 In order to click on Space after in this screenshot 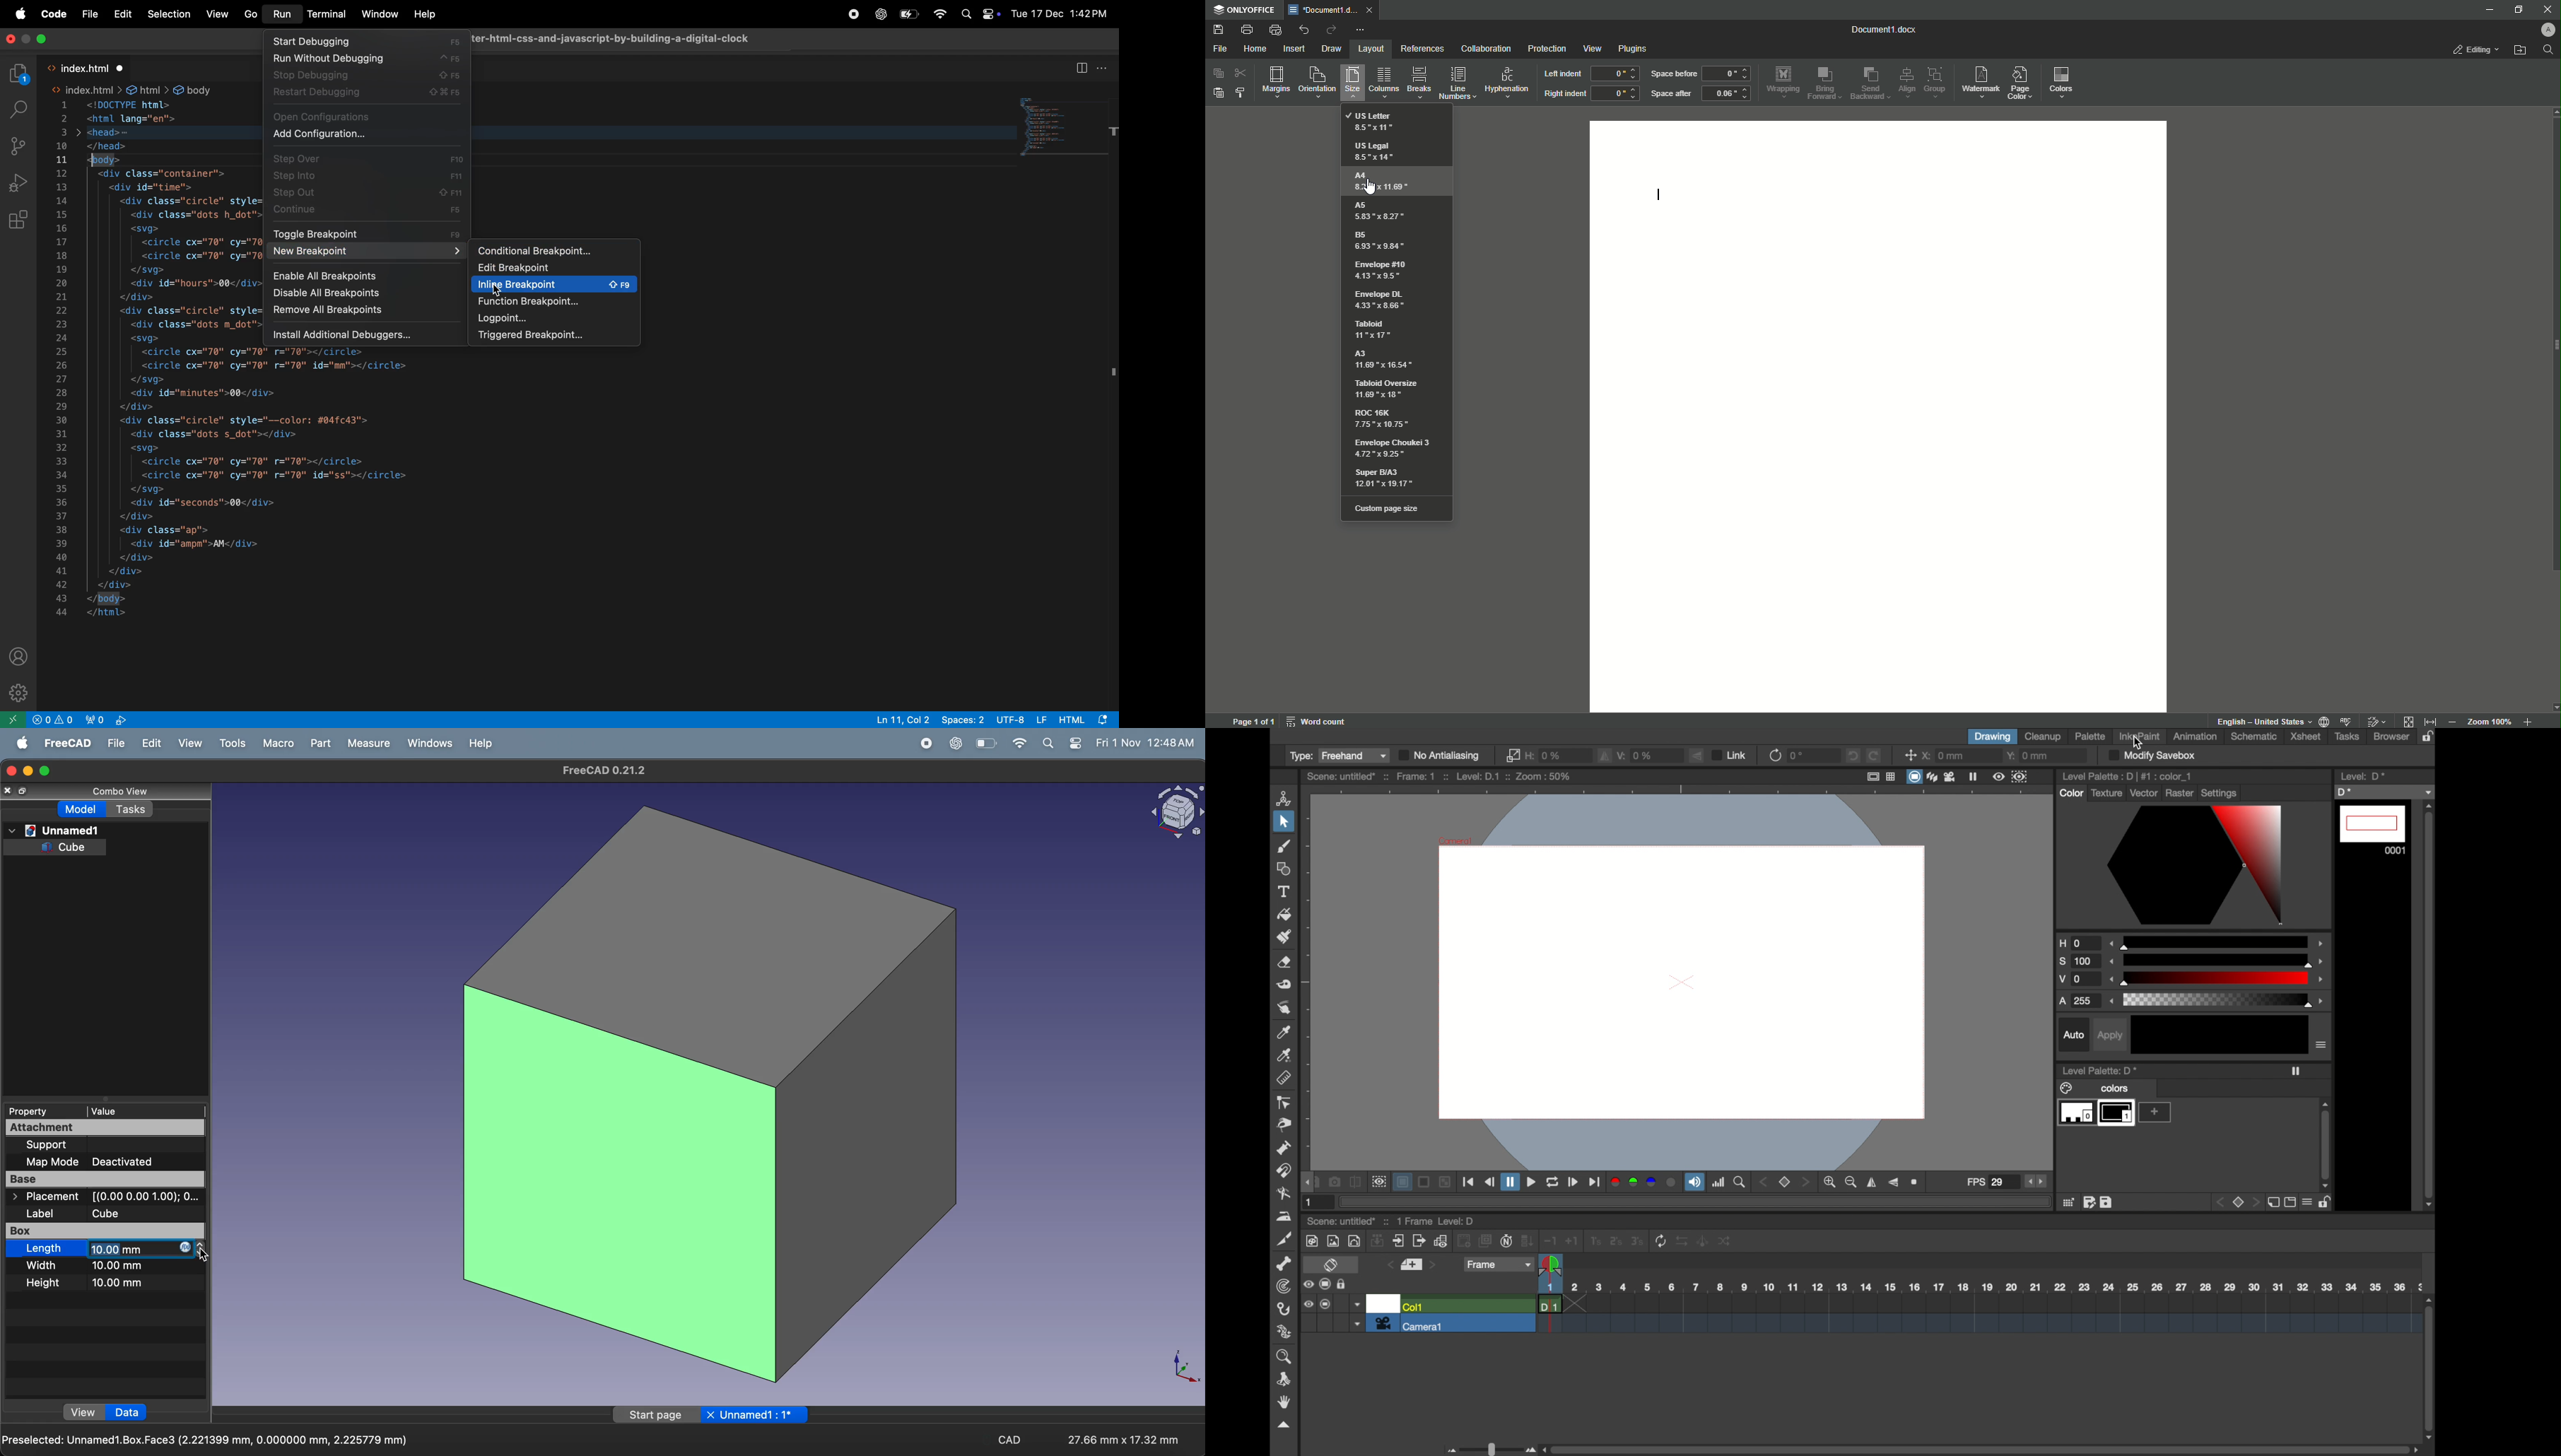, I will do `click(1671, 95)`.